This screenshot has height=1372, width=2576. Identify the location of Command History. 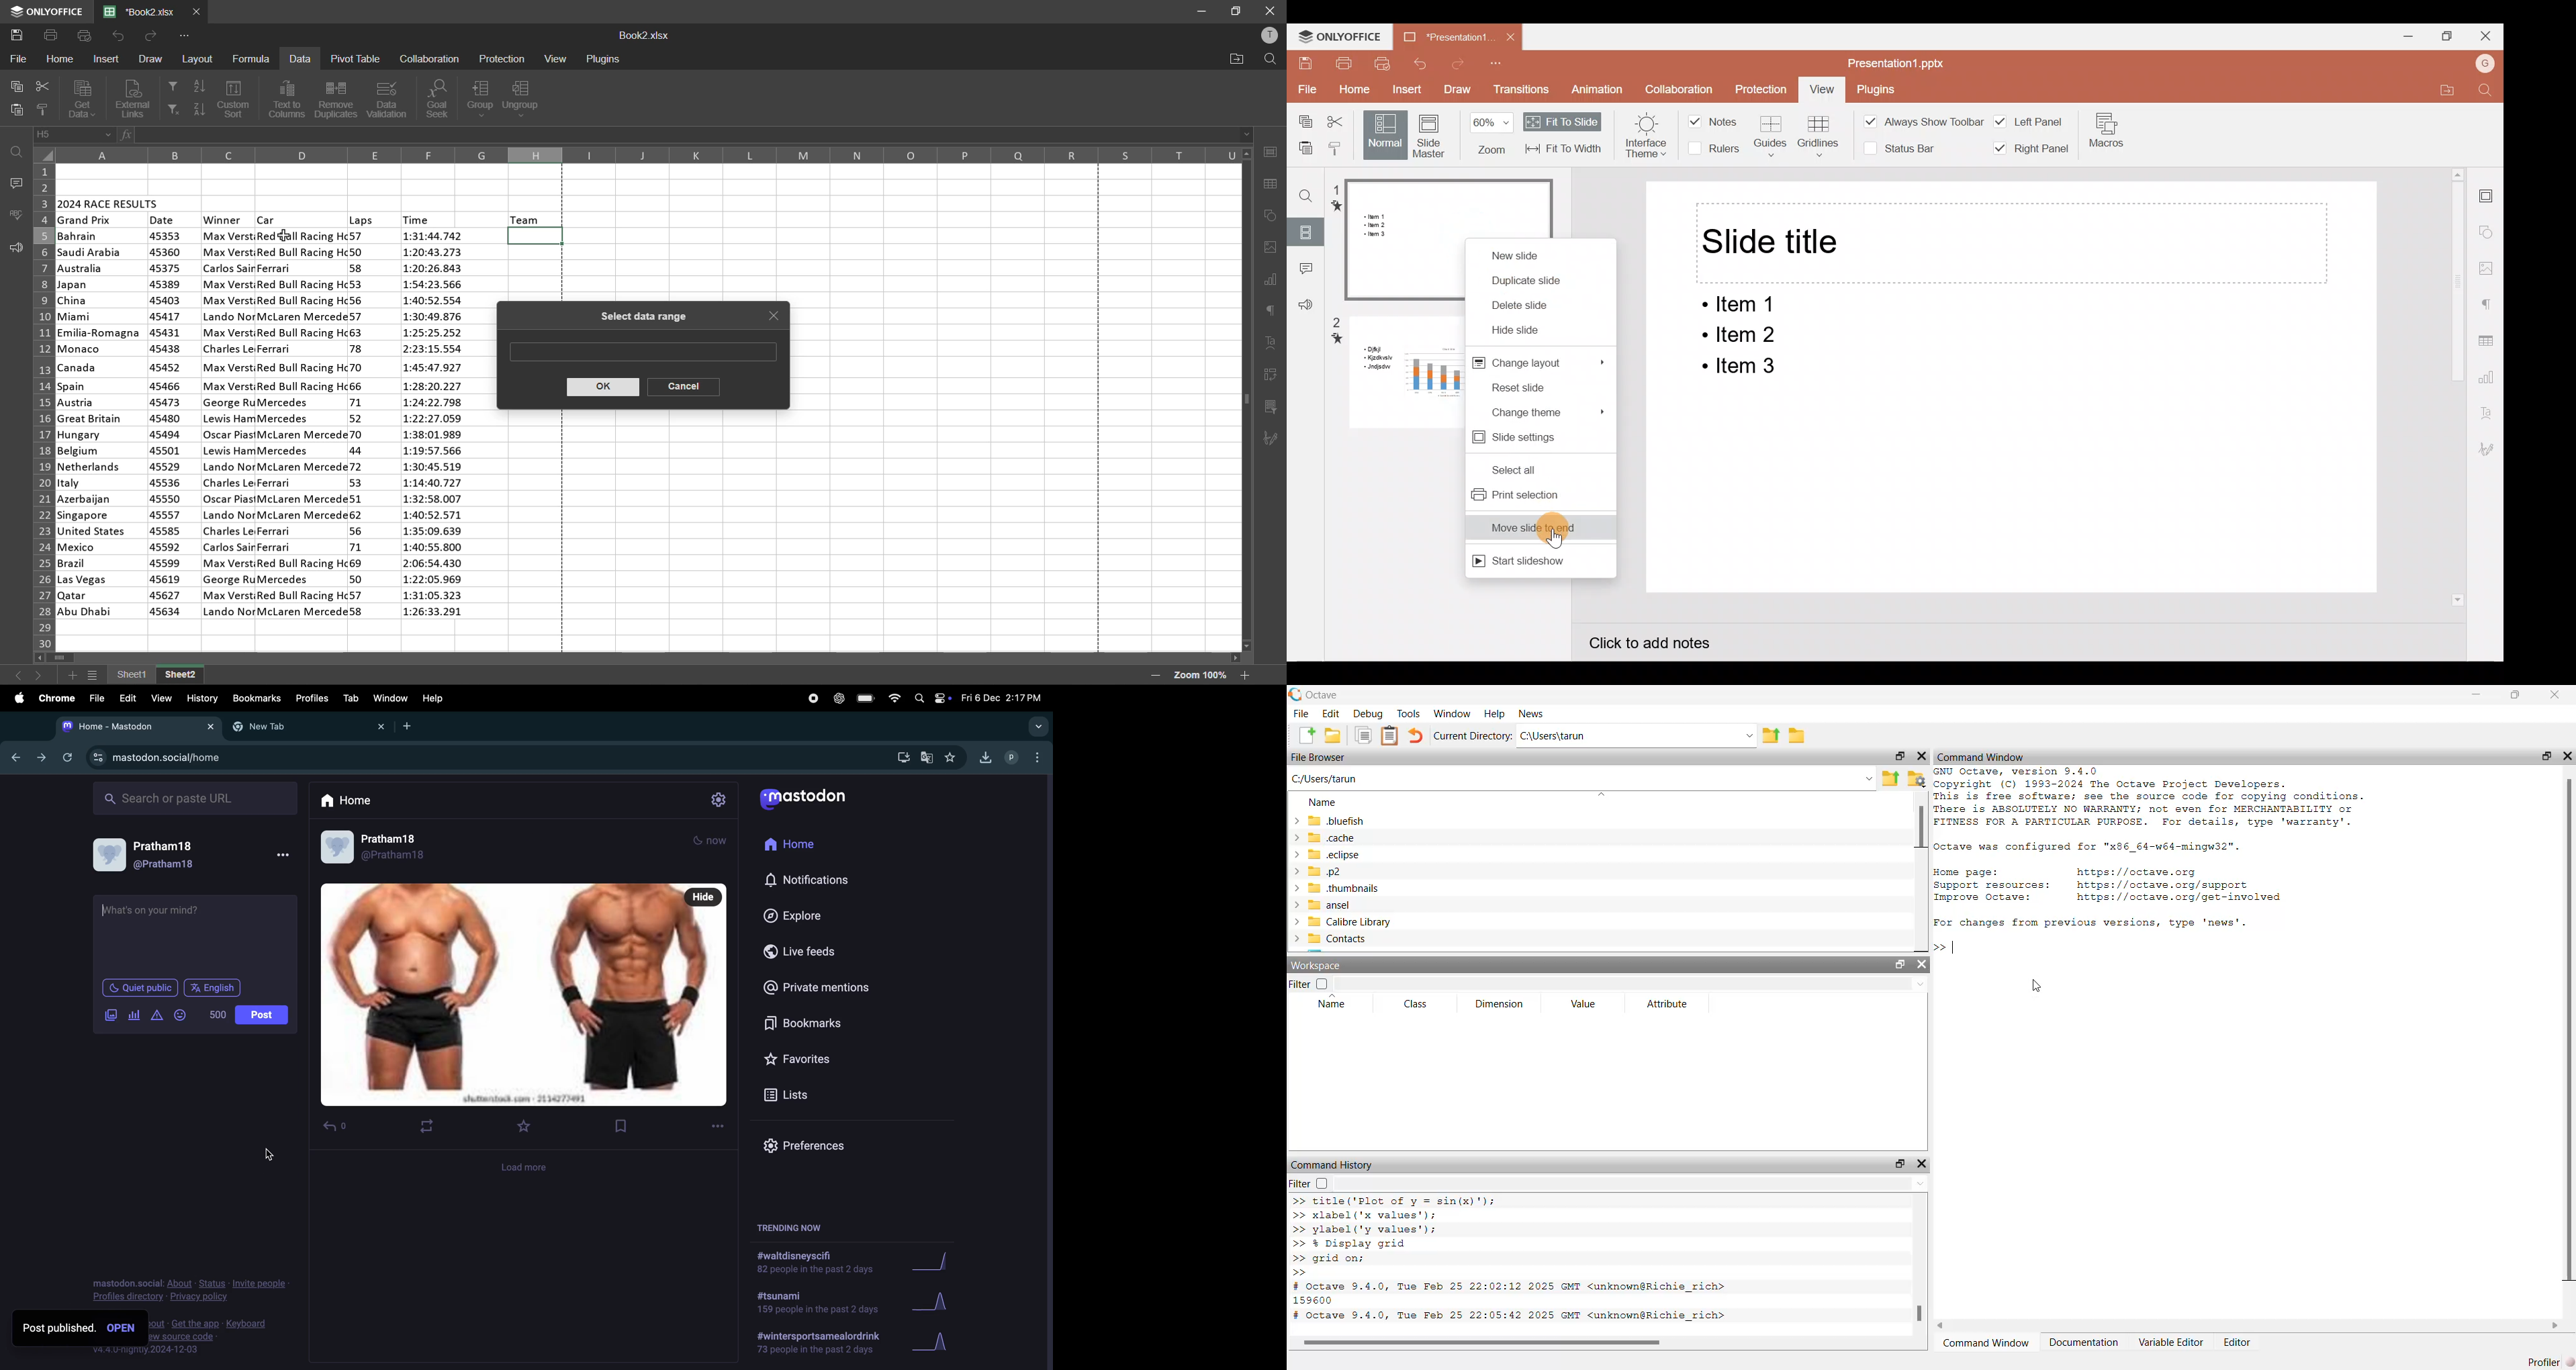
(1336, 1164).